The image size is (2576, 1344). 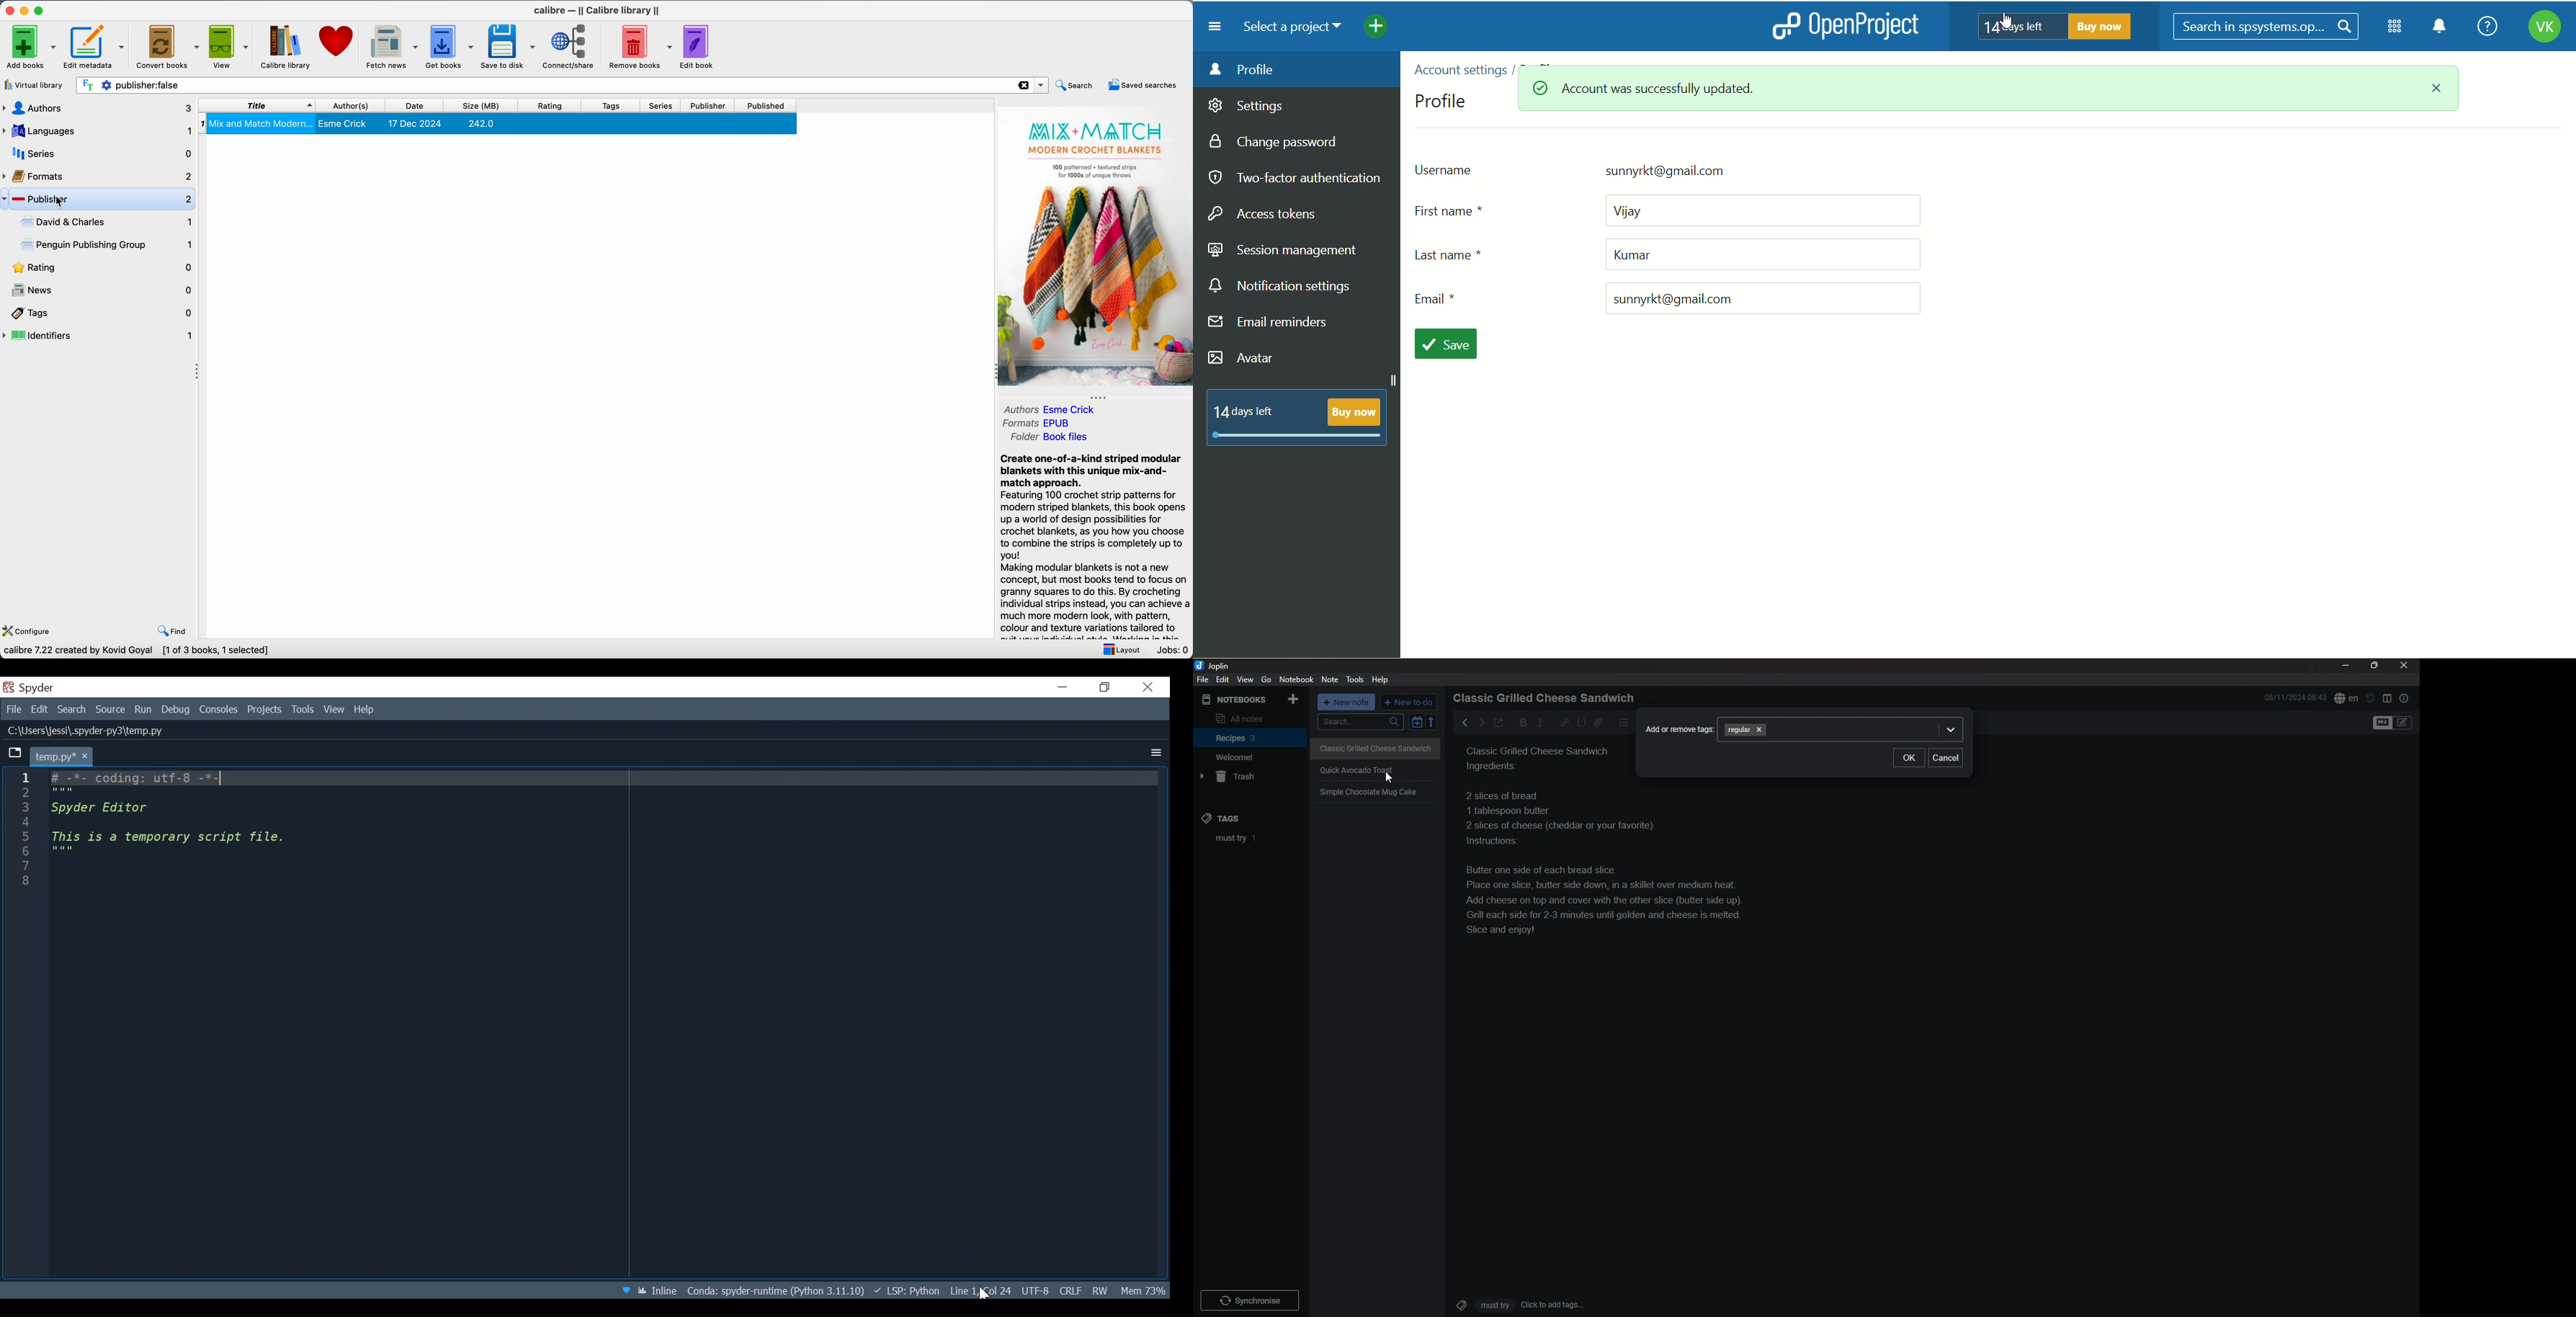 What do you see at coordinates (1909, 758) in the screenshot?
I see `ok` at bounding box center [1909, 758].